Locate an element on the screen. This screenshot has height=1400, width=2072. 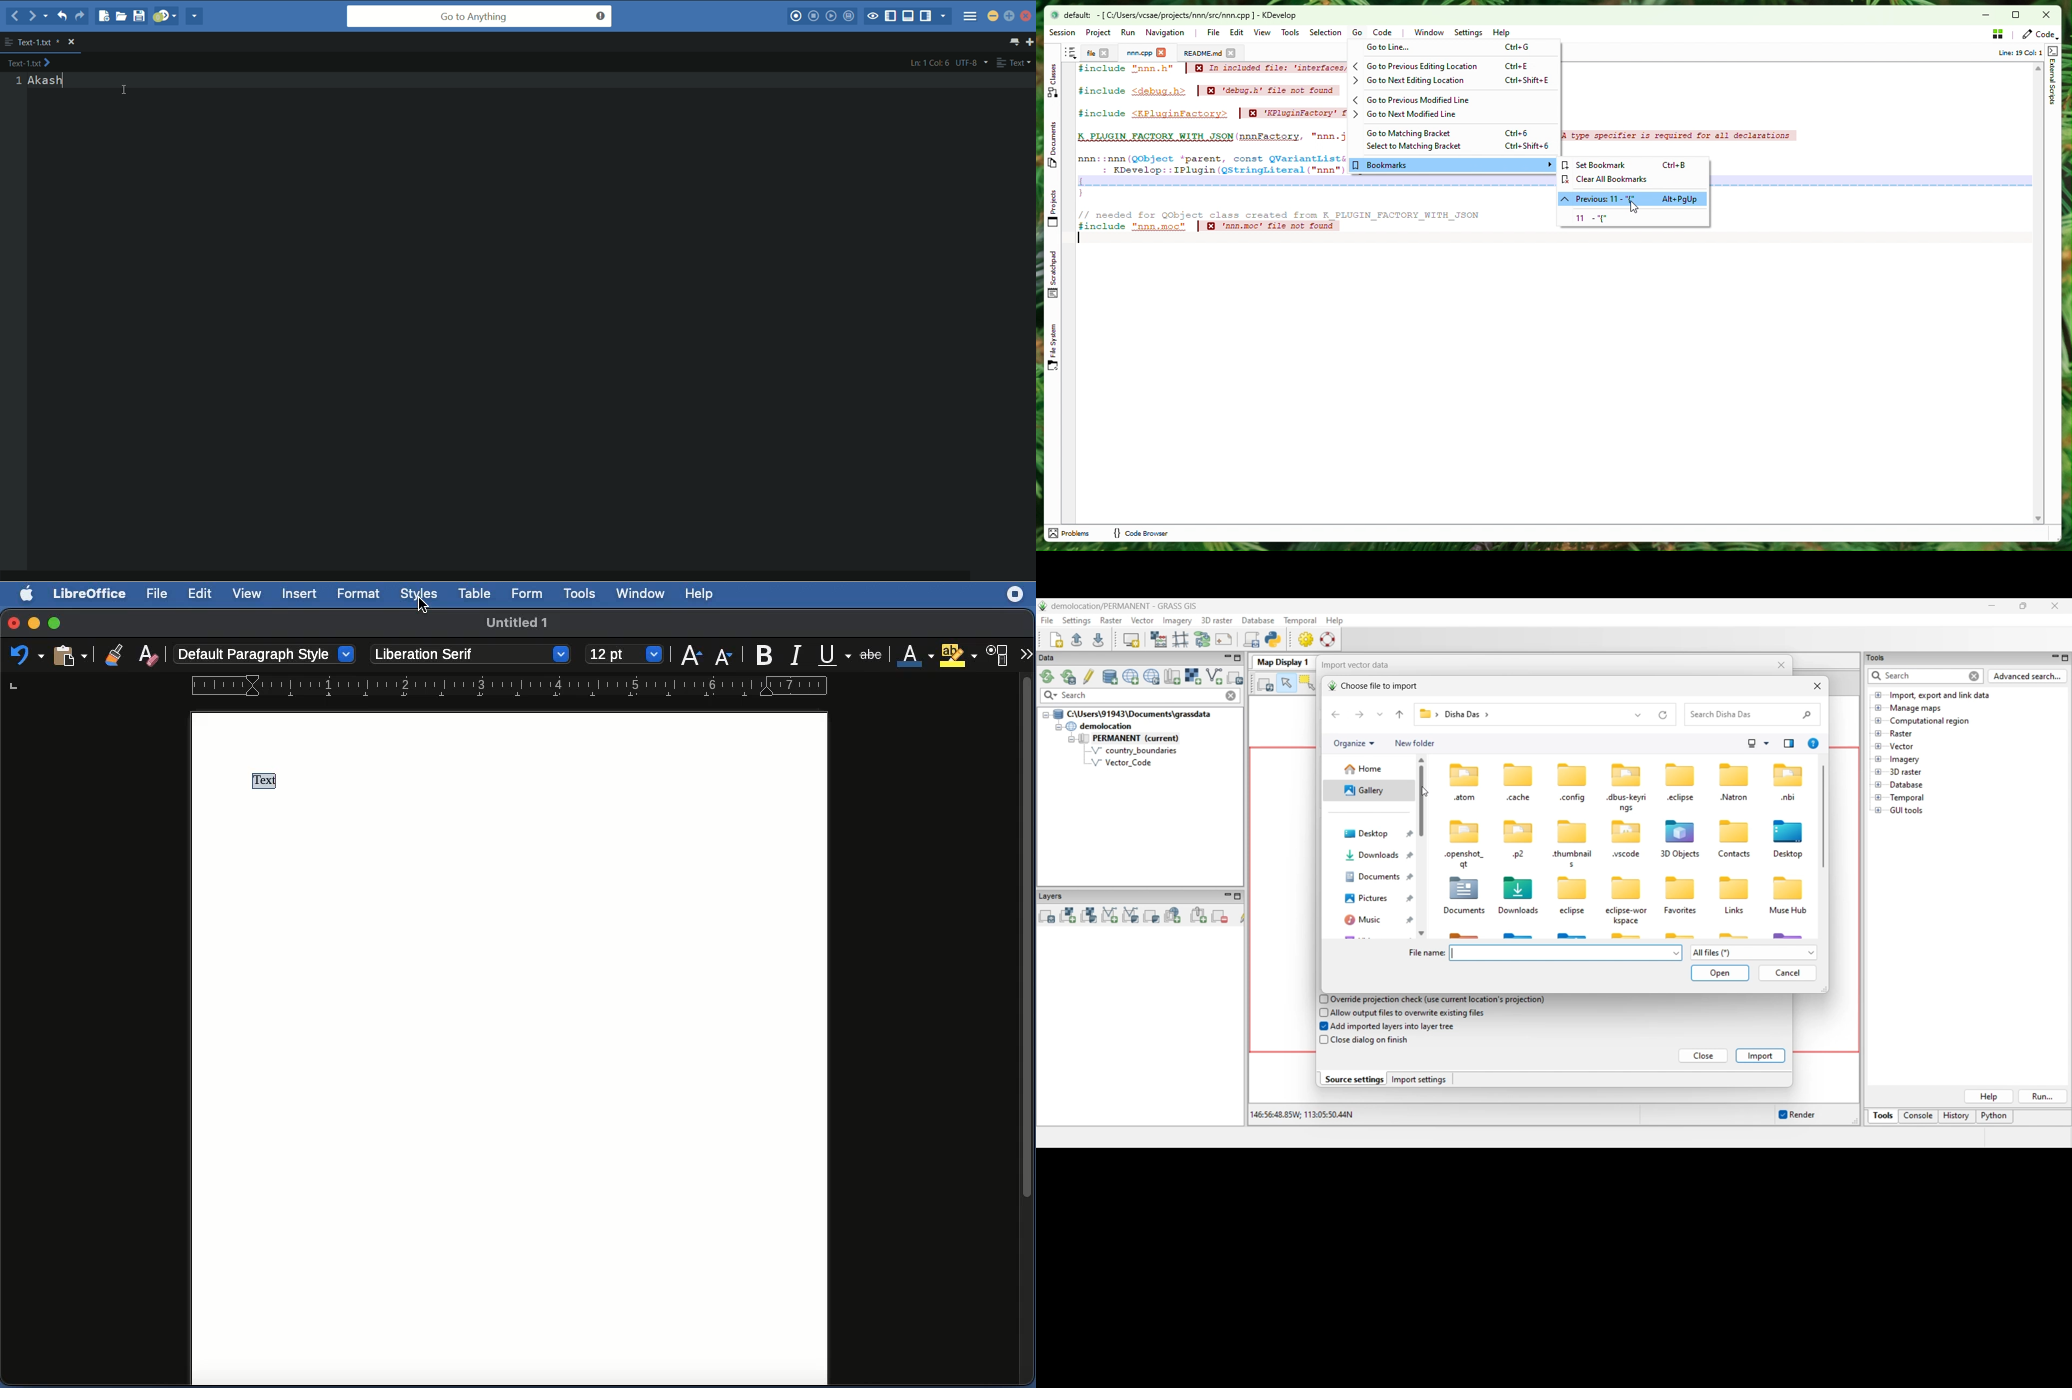
Open a simple python code editor is located at coordinates (1273, 639).